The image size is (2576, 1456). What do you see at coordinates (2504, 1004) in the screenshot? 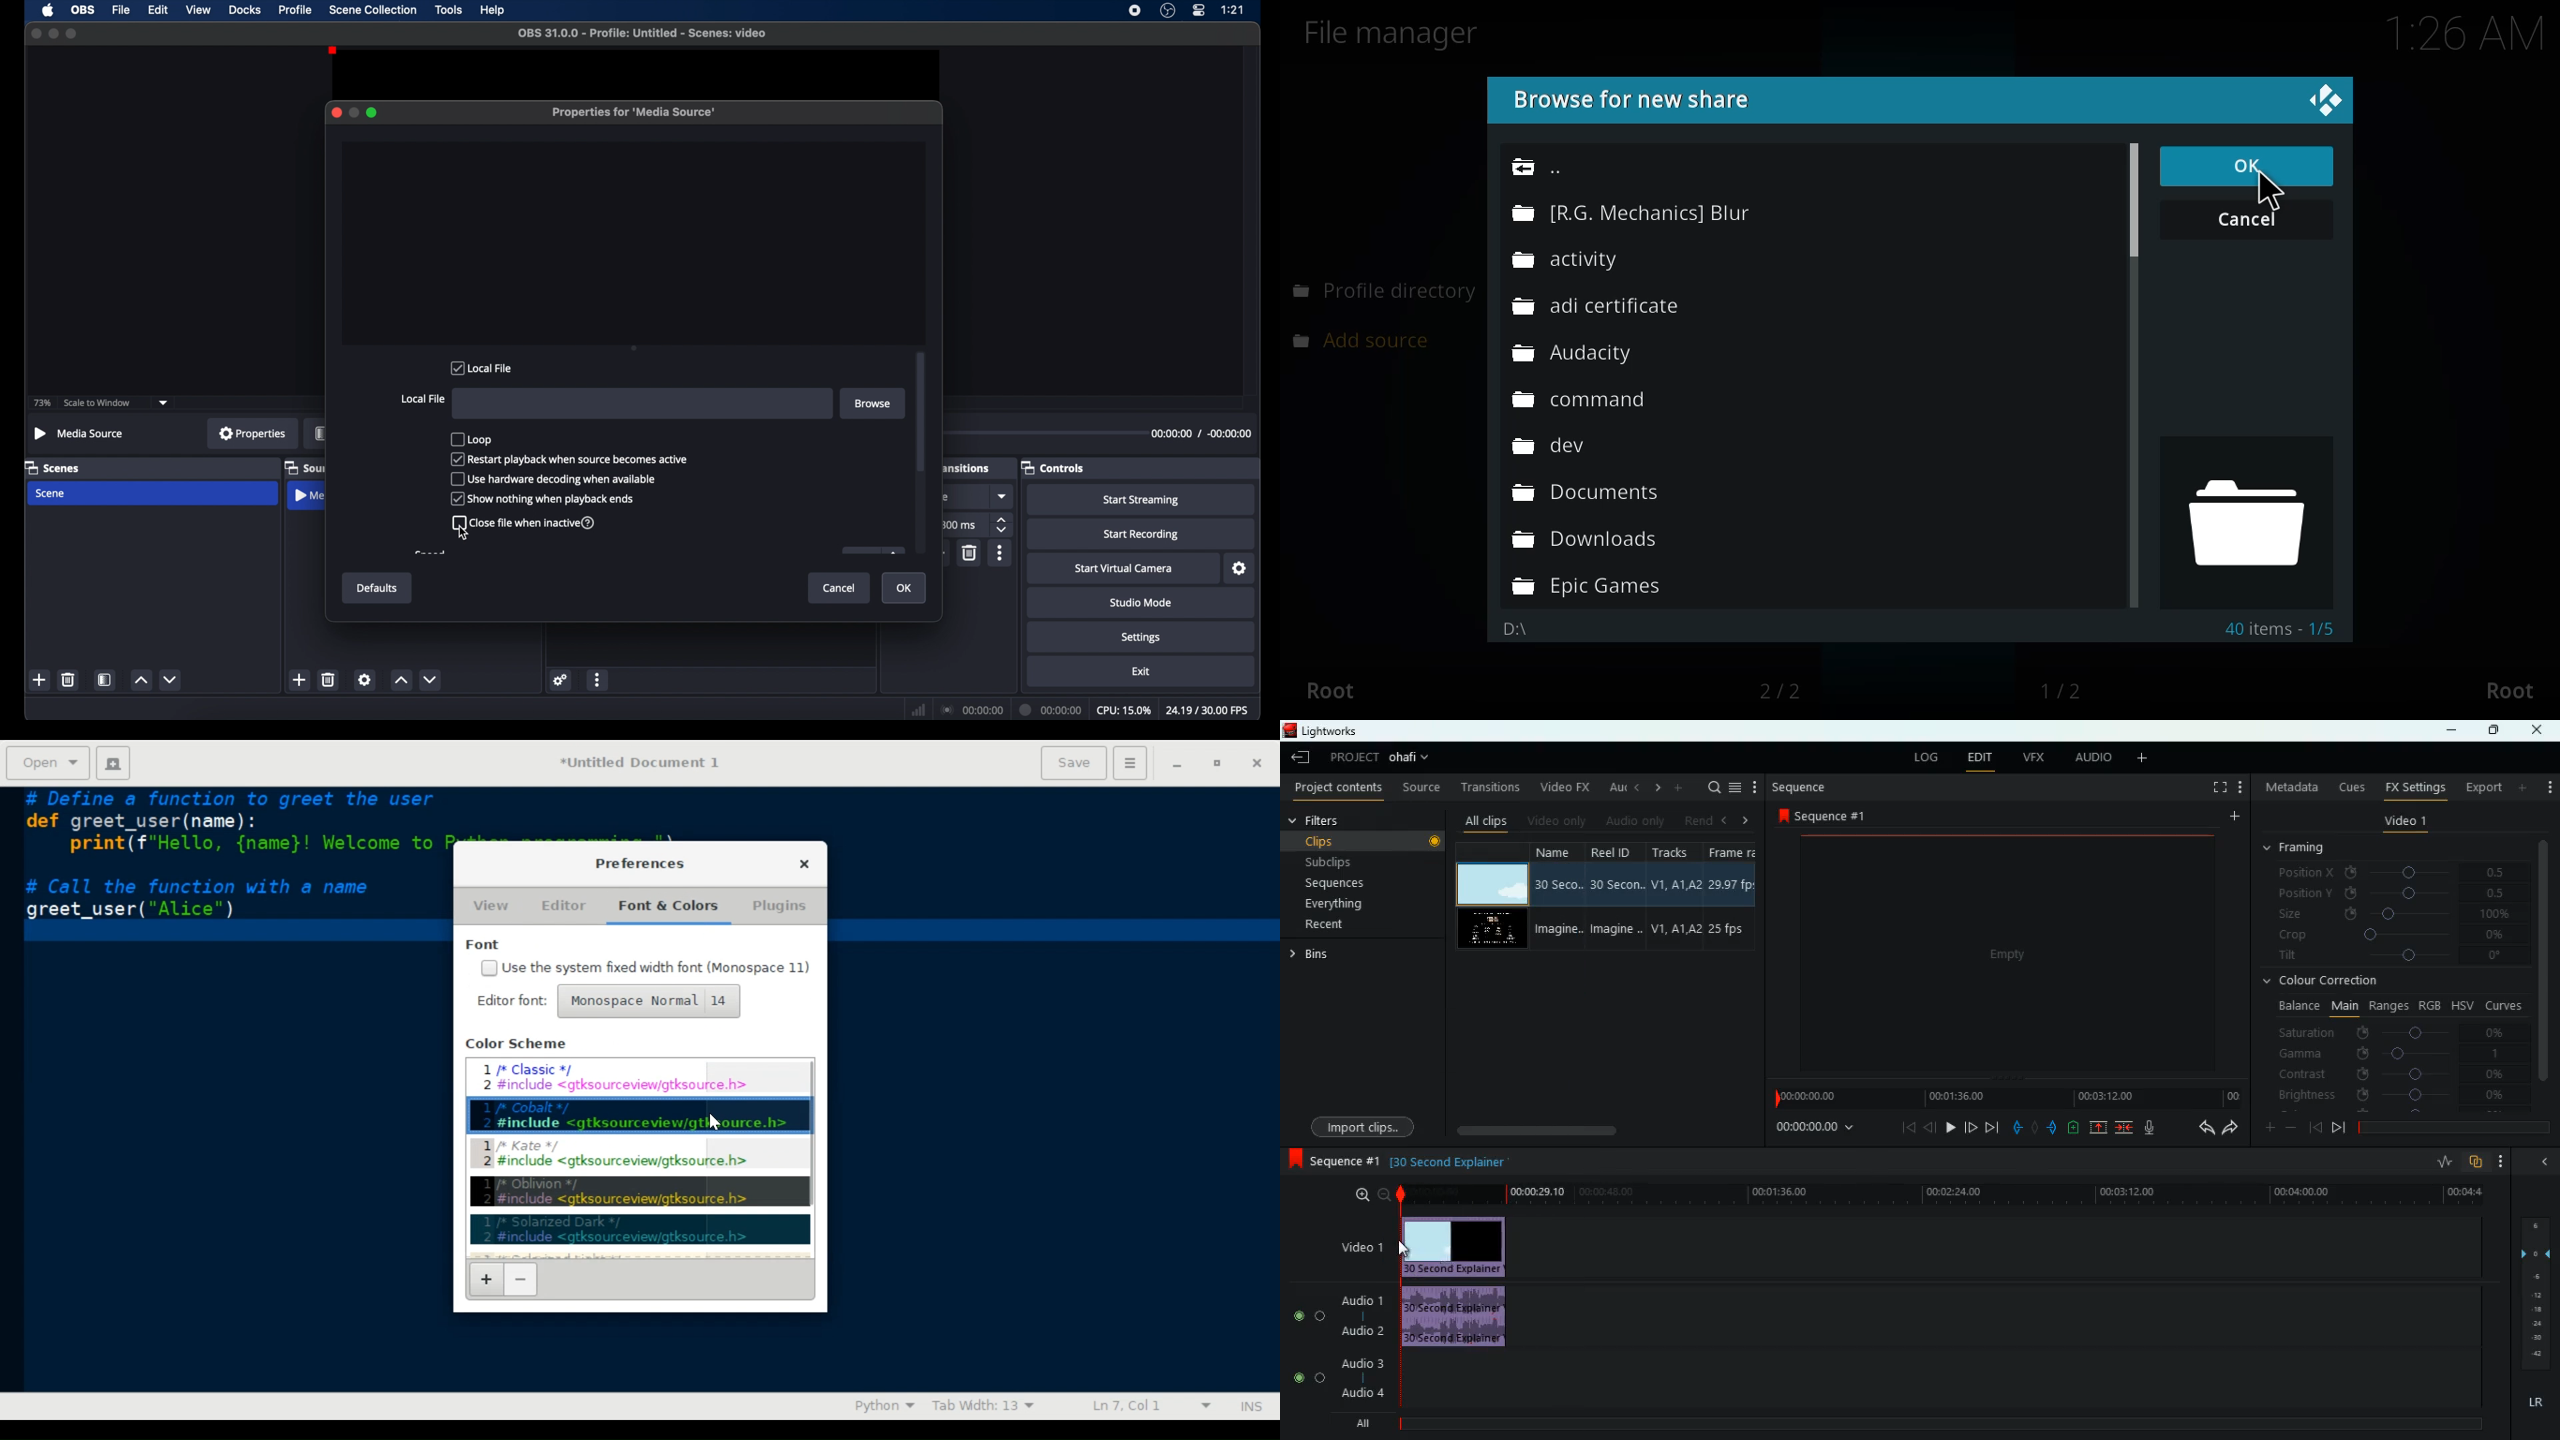
I see `curves` at bounding box center [2504, 1004].